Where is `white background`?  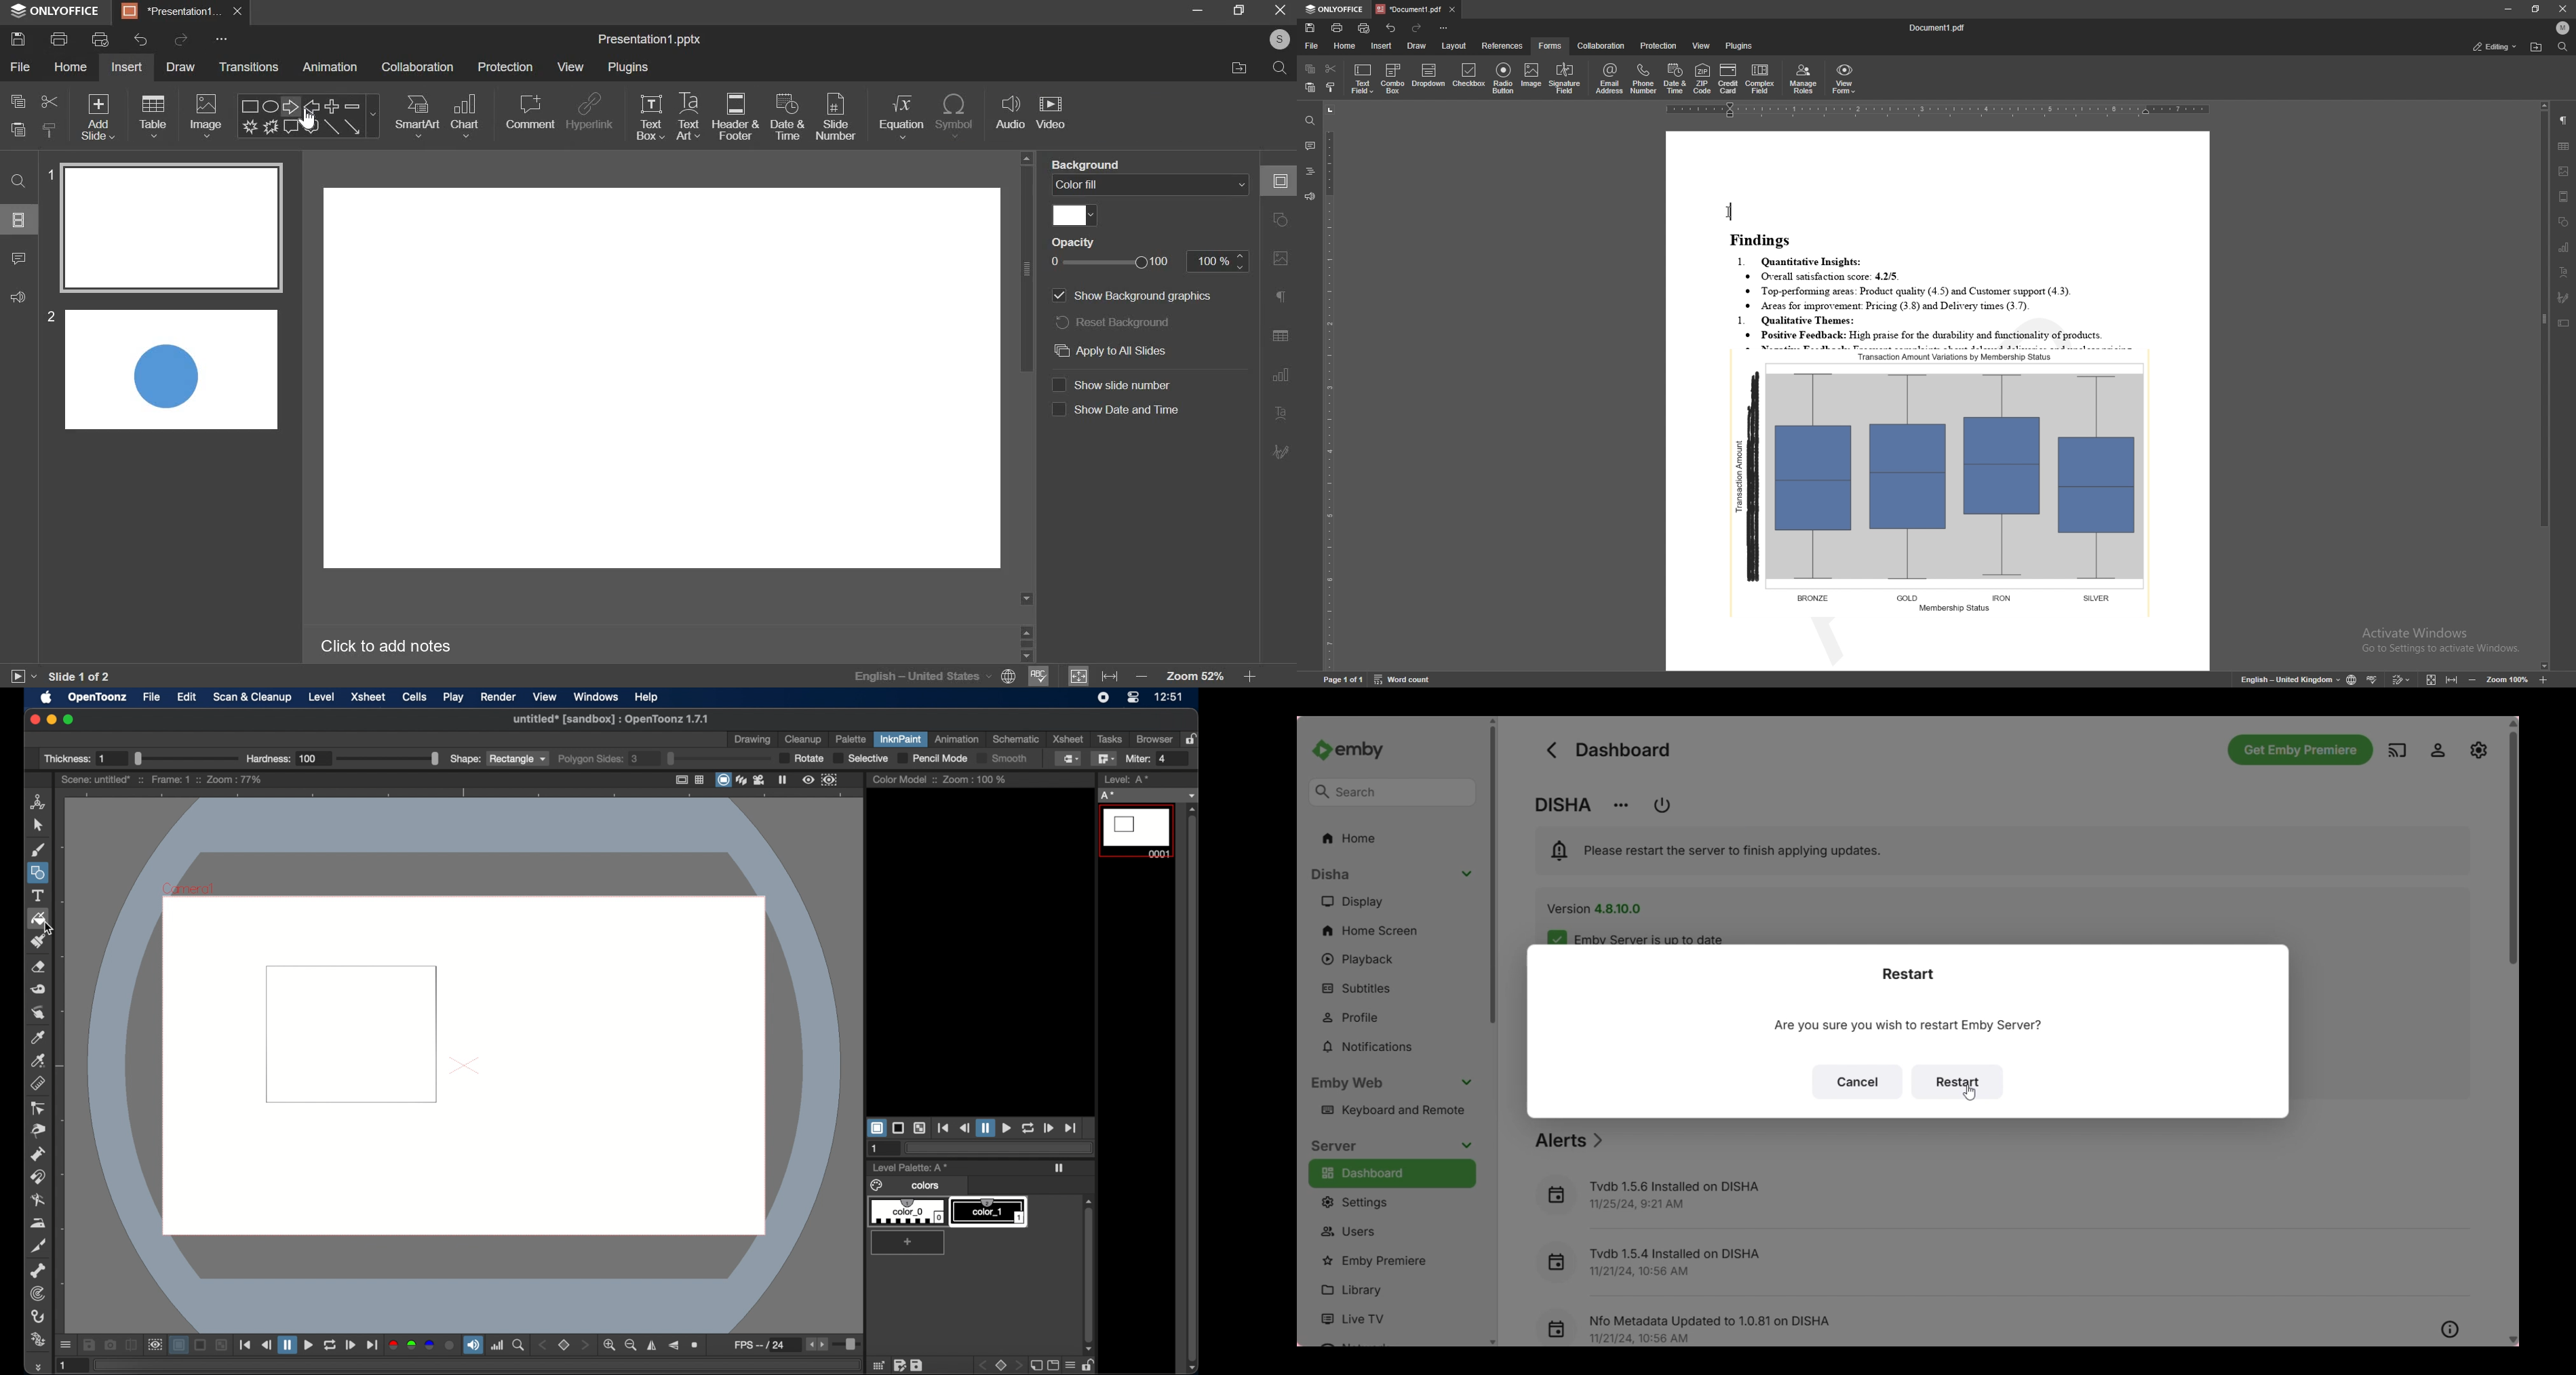 white background is located at coordinates (178, 1345).